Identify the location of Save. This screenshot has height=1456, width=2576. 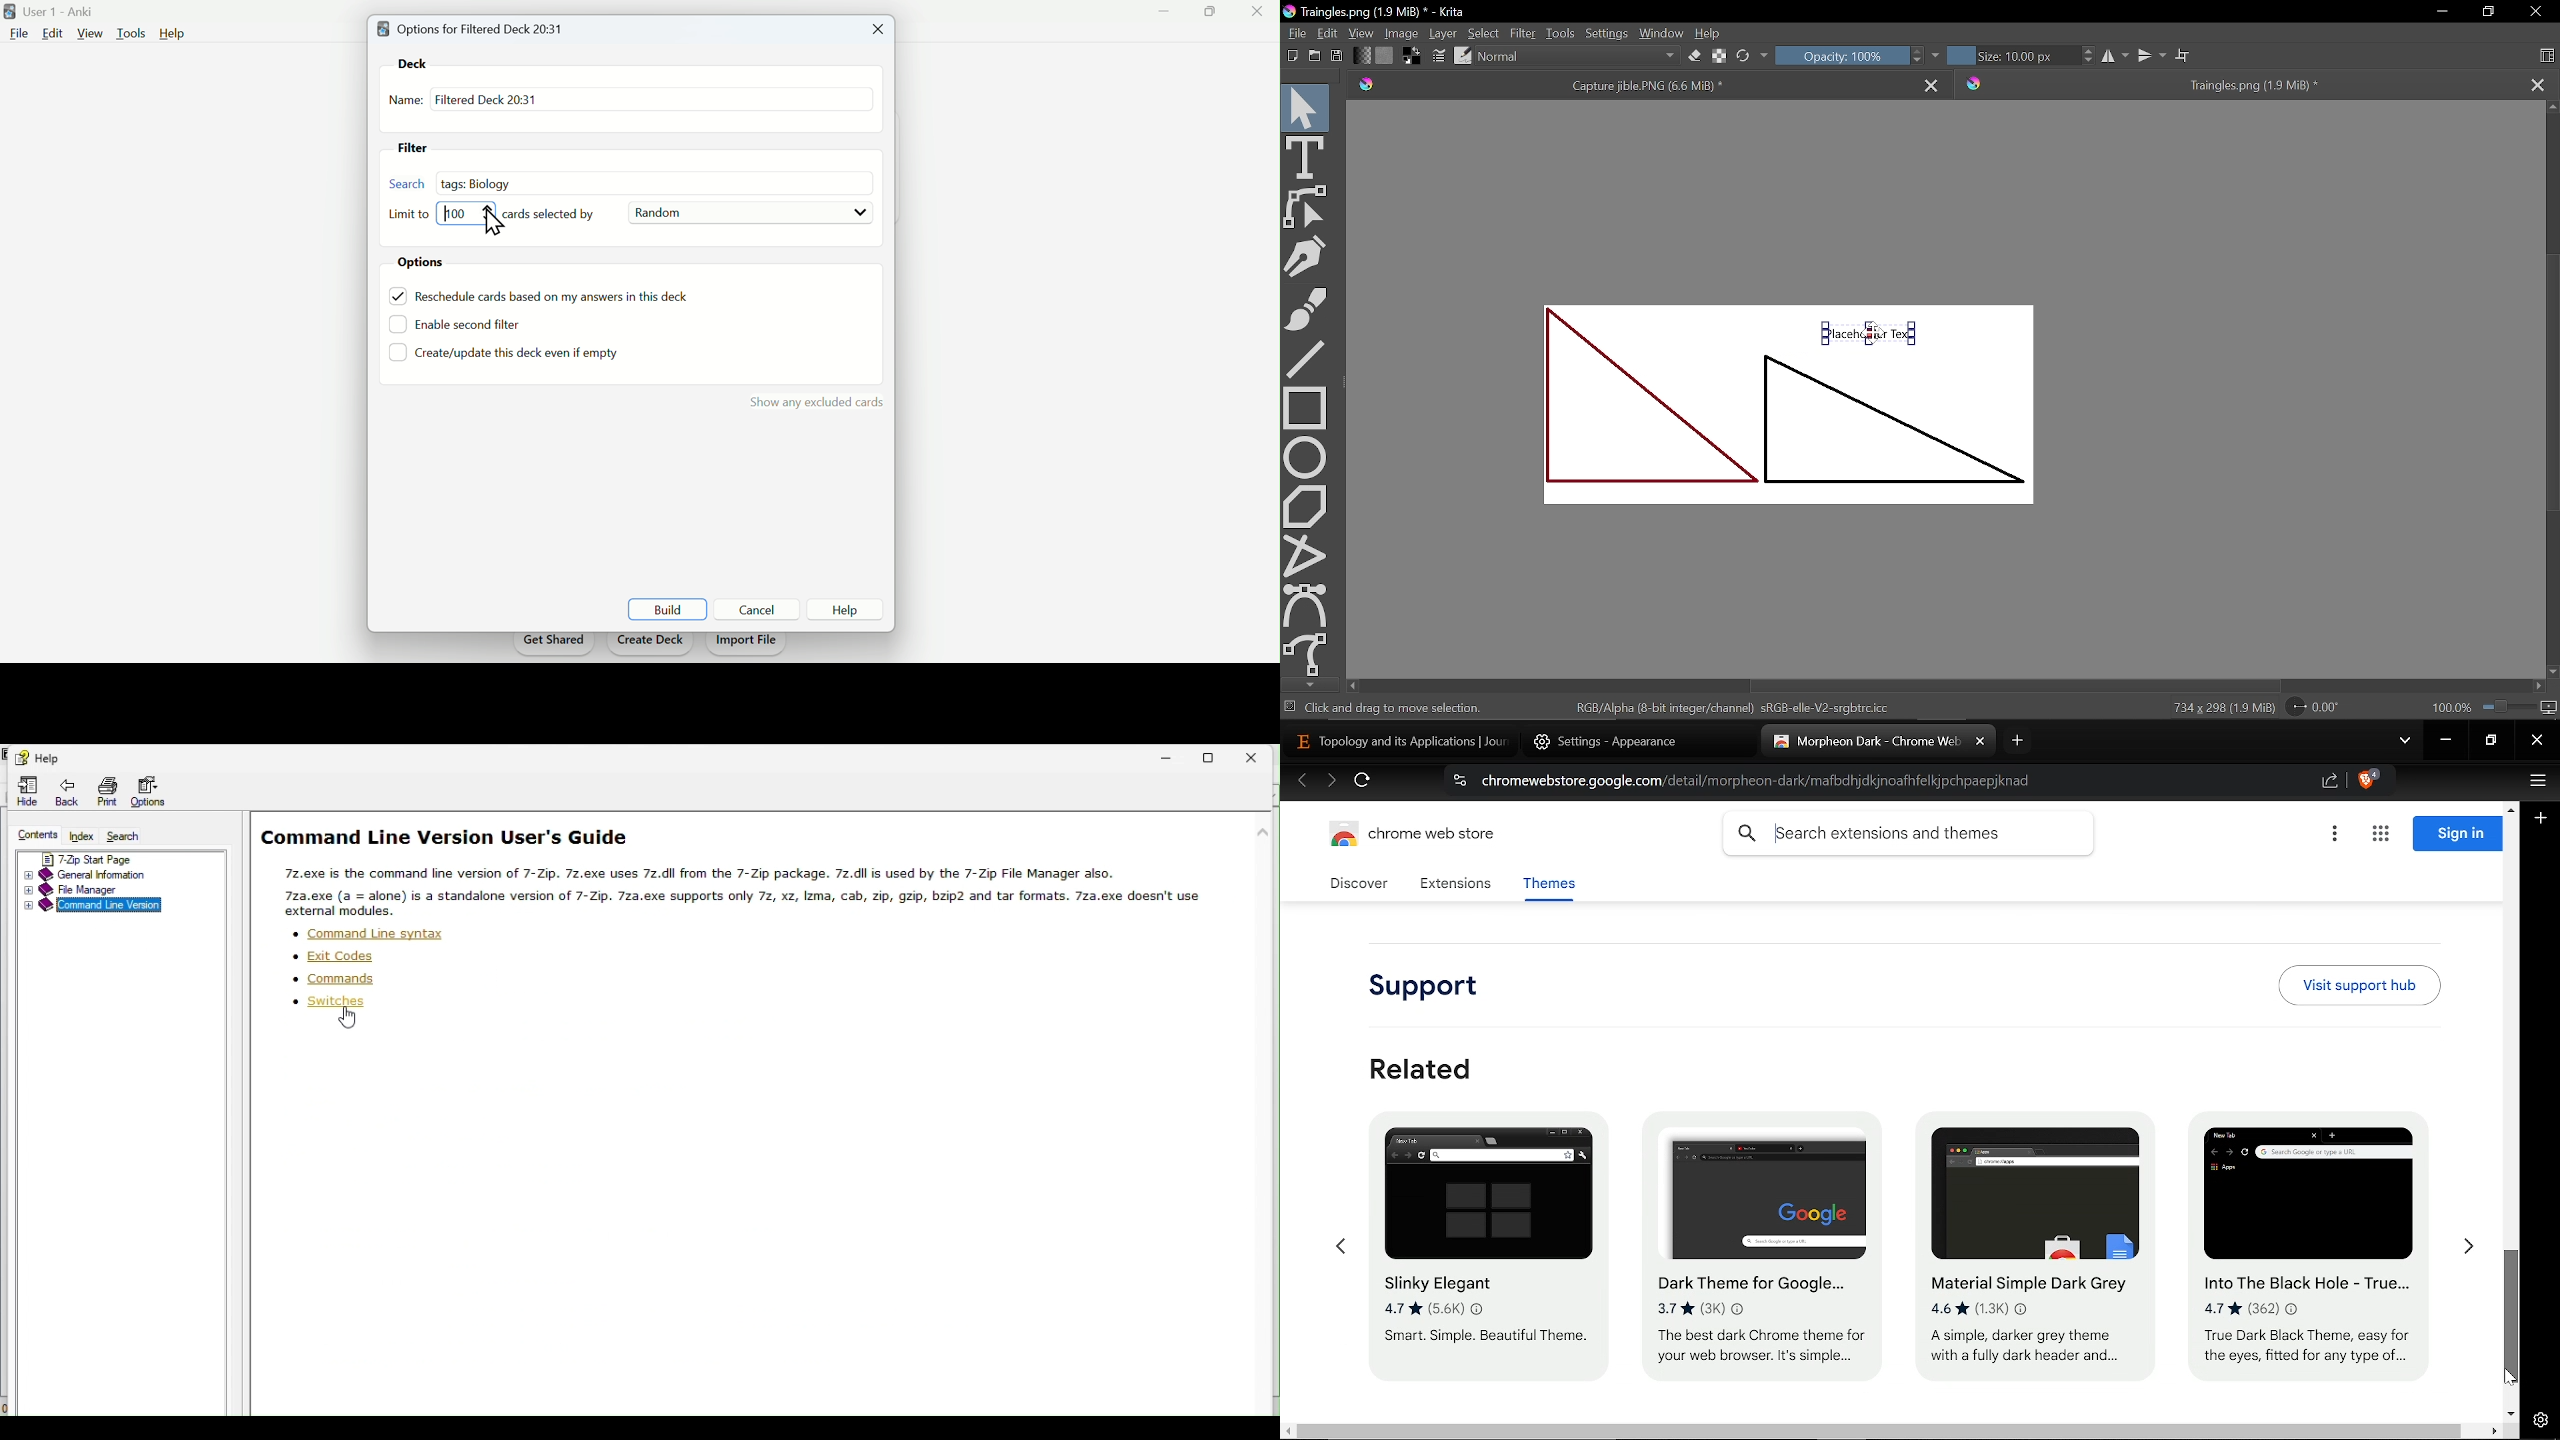
(1334, 57).